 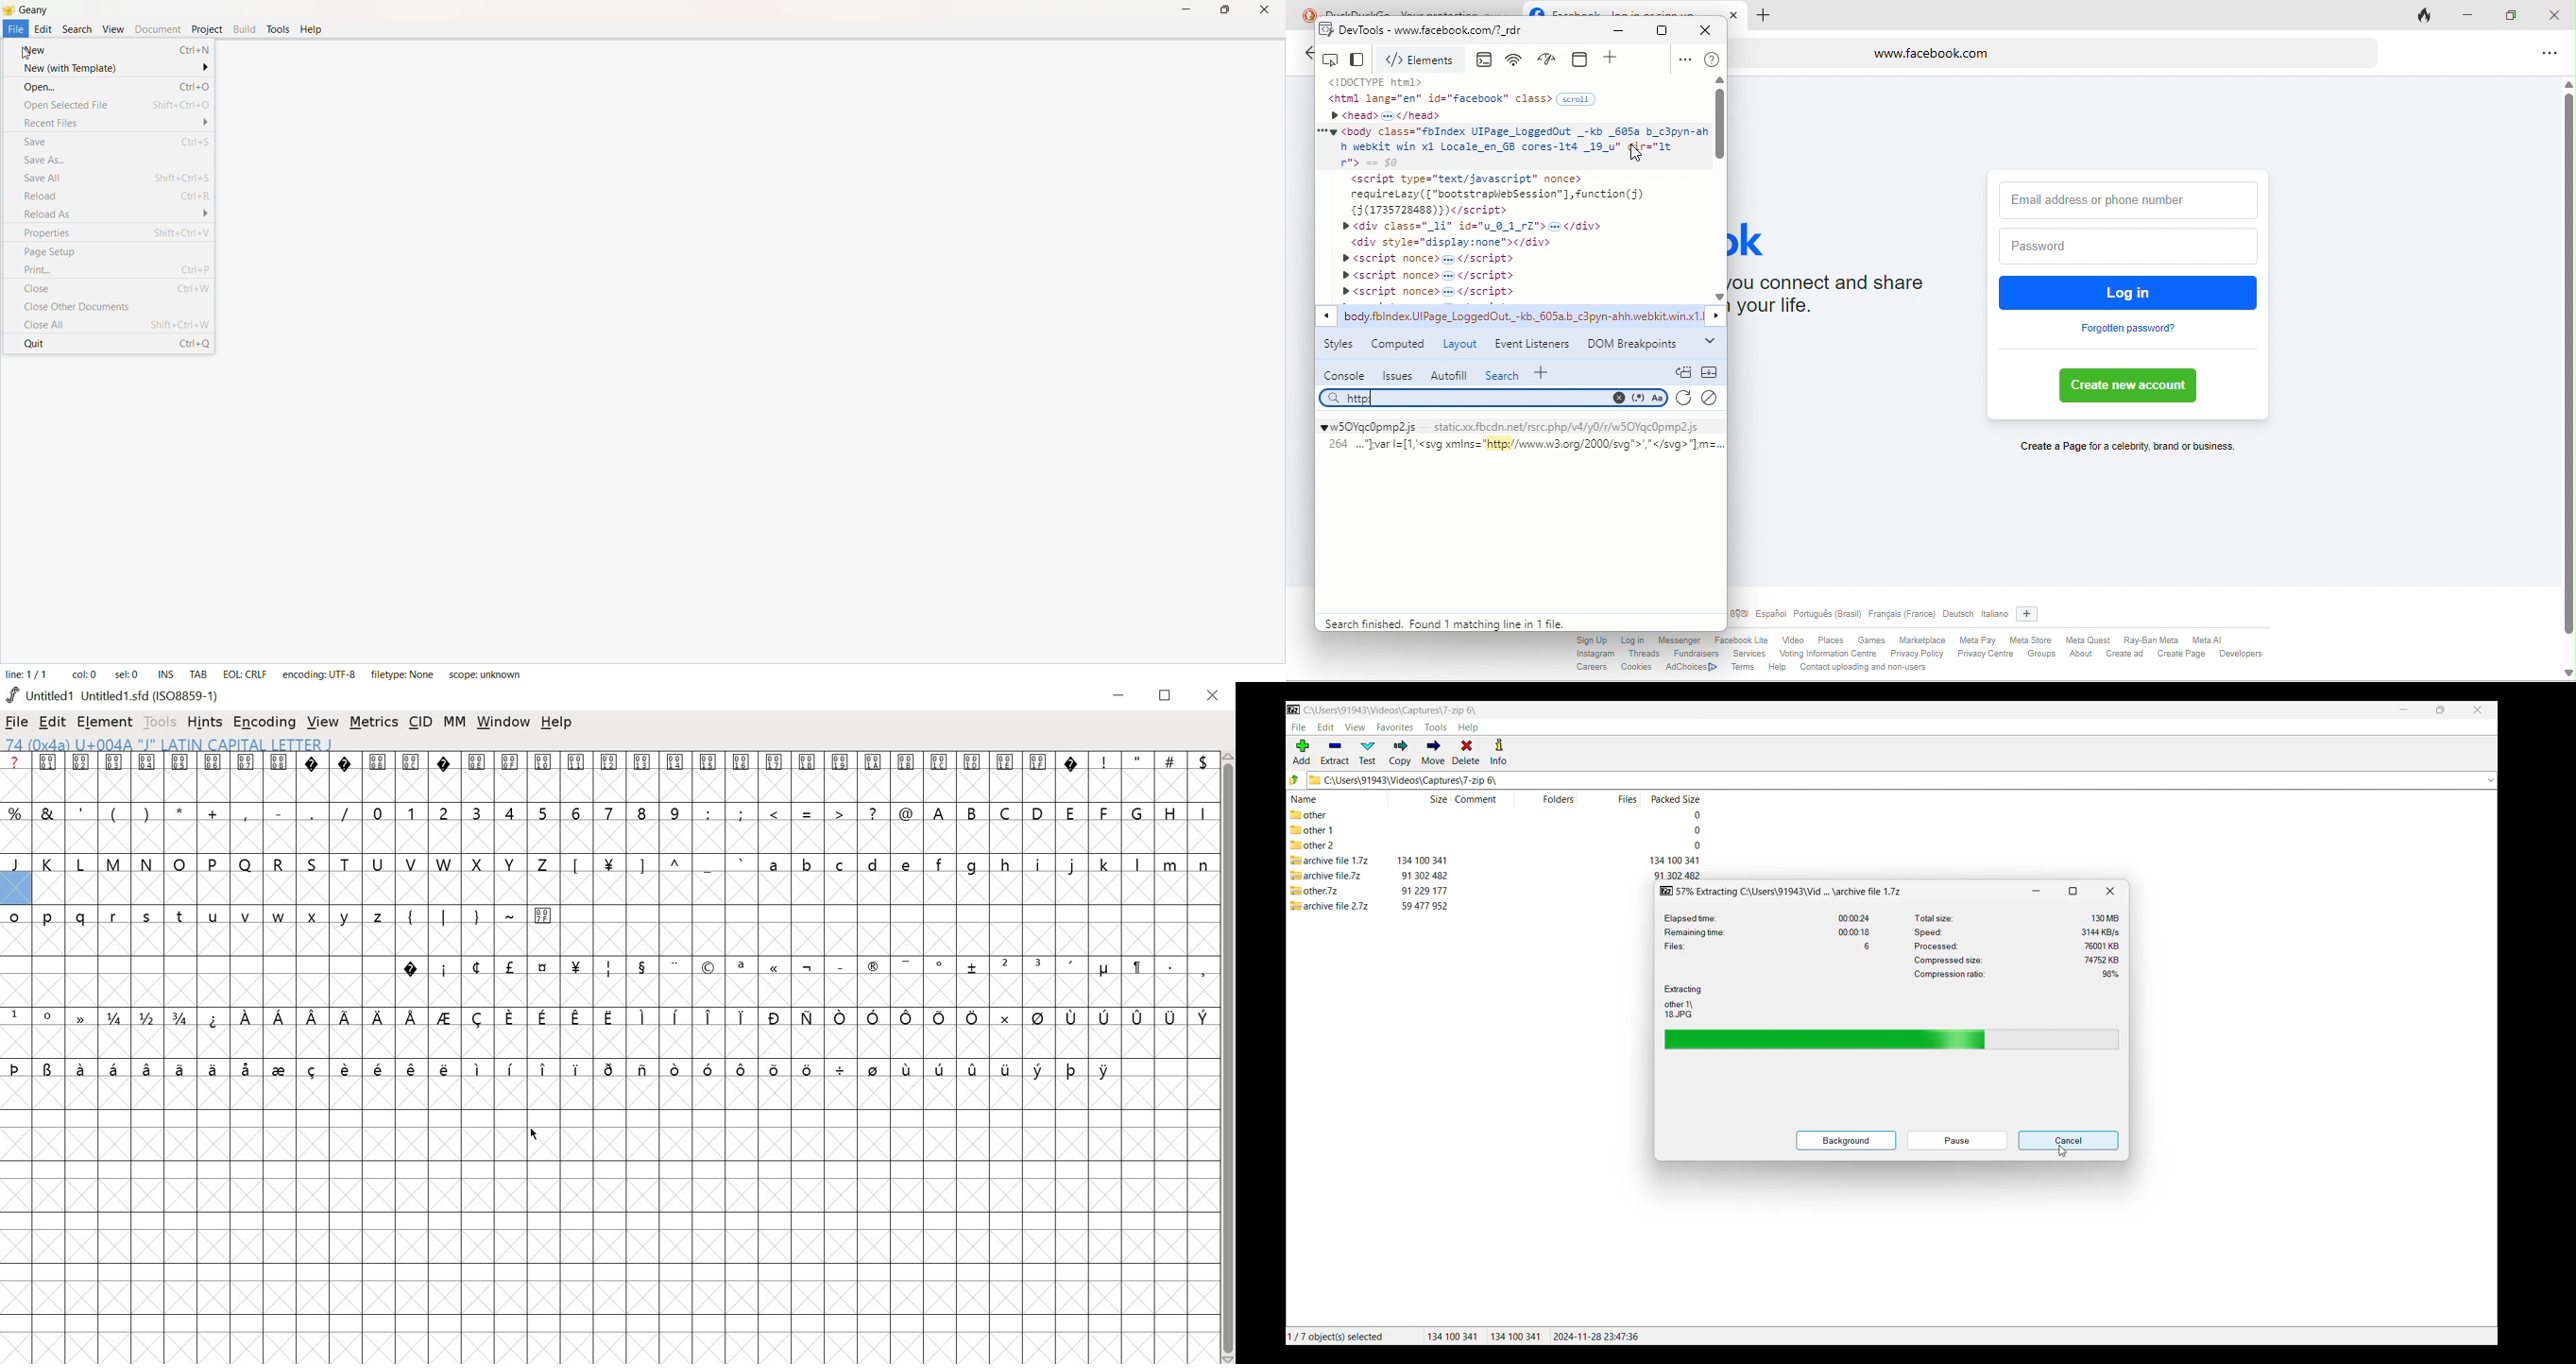 What do you see at coordinates (1690, 814) in the screenshot?
I see `packed size` at bounding box center [1690, 814].